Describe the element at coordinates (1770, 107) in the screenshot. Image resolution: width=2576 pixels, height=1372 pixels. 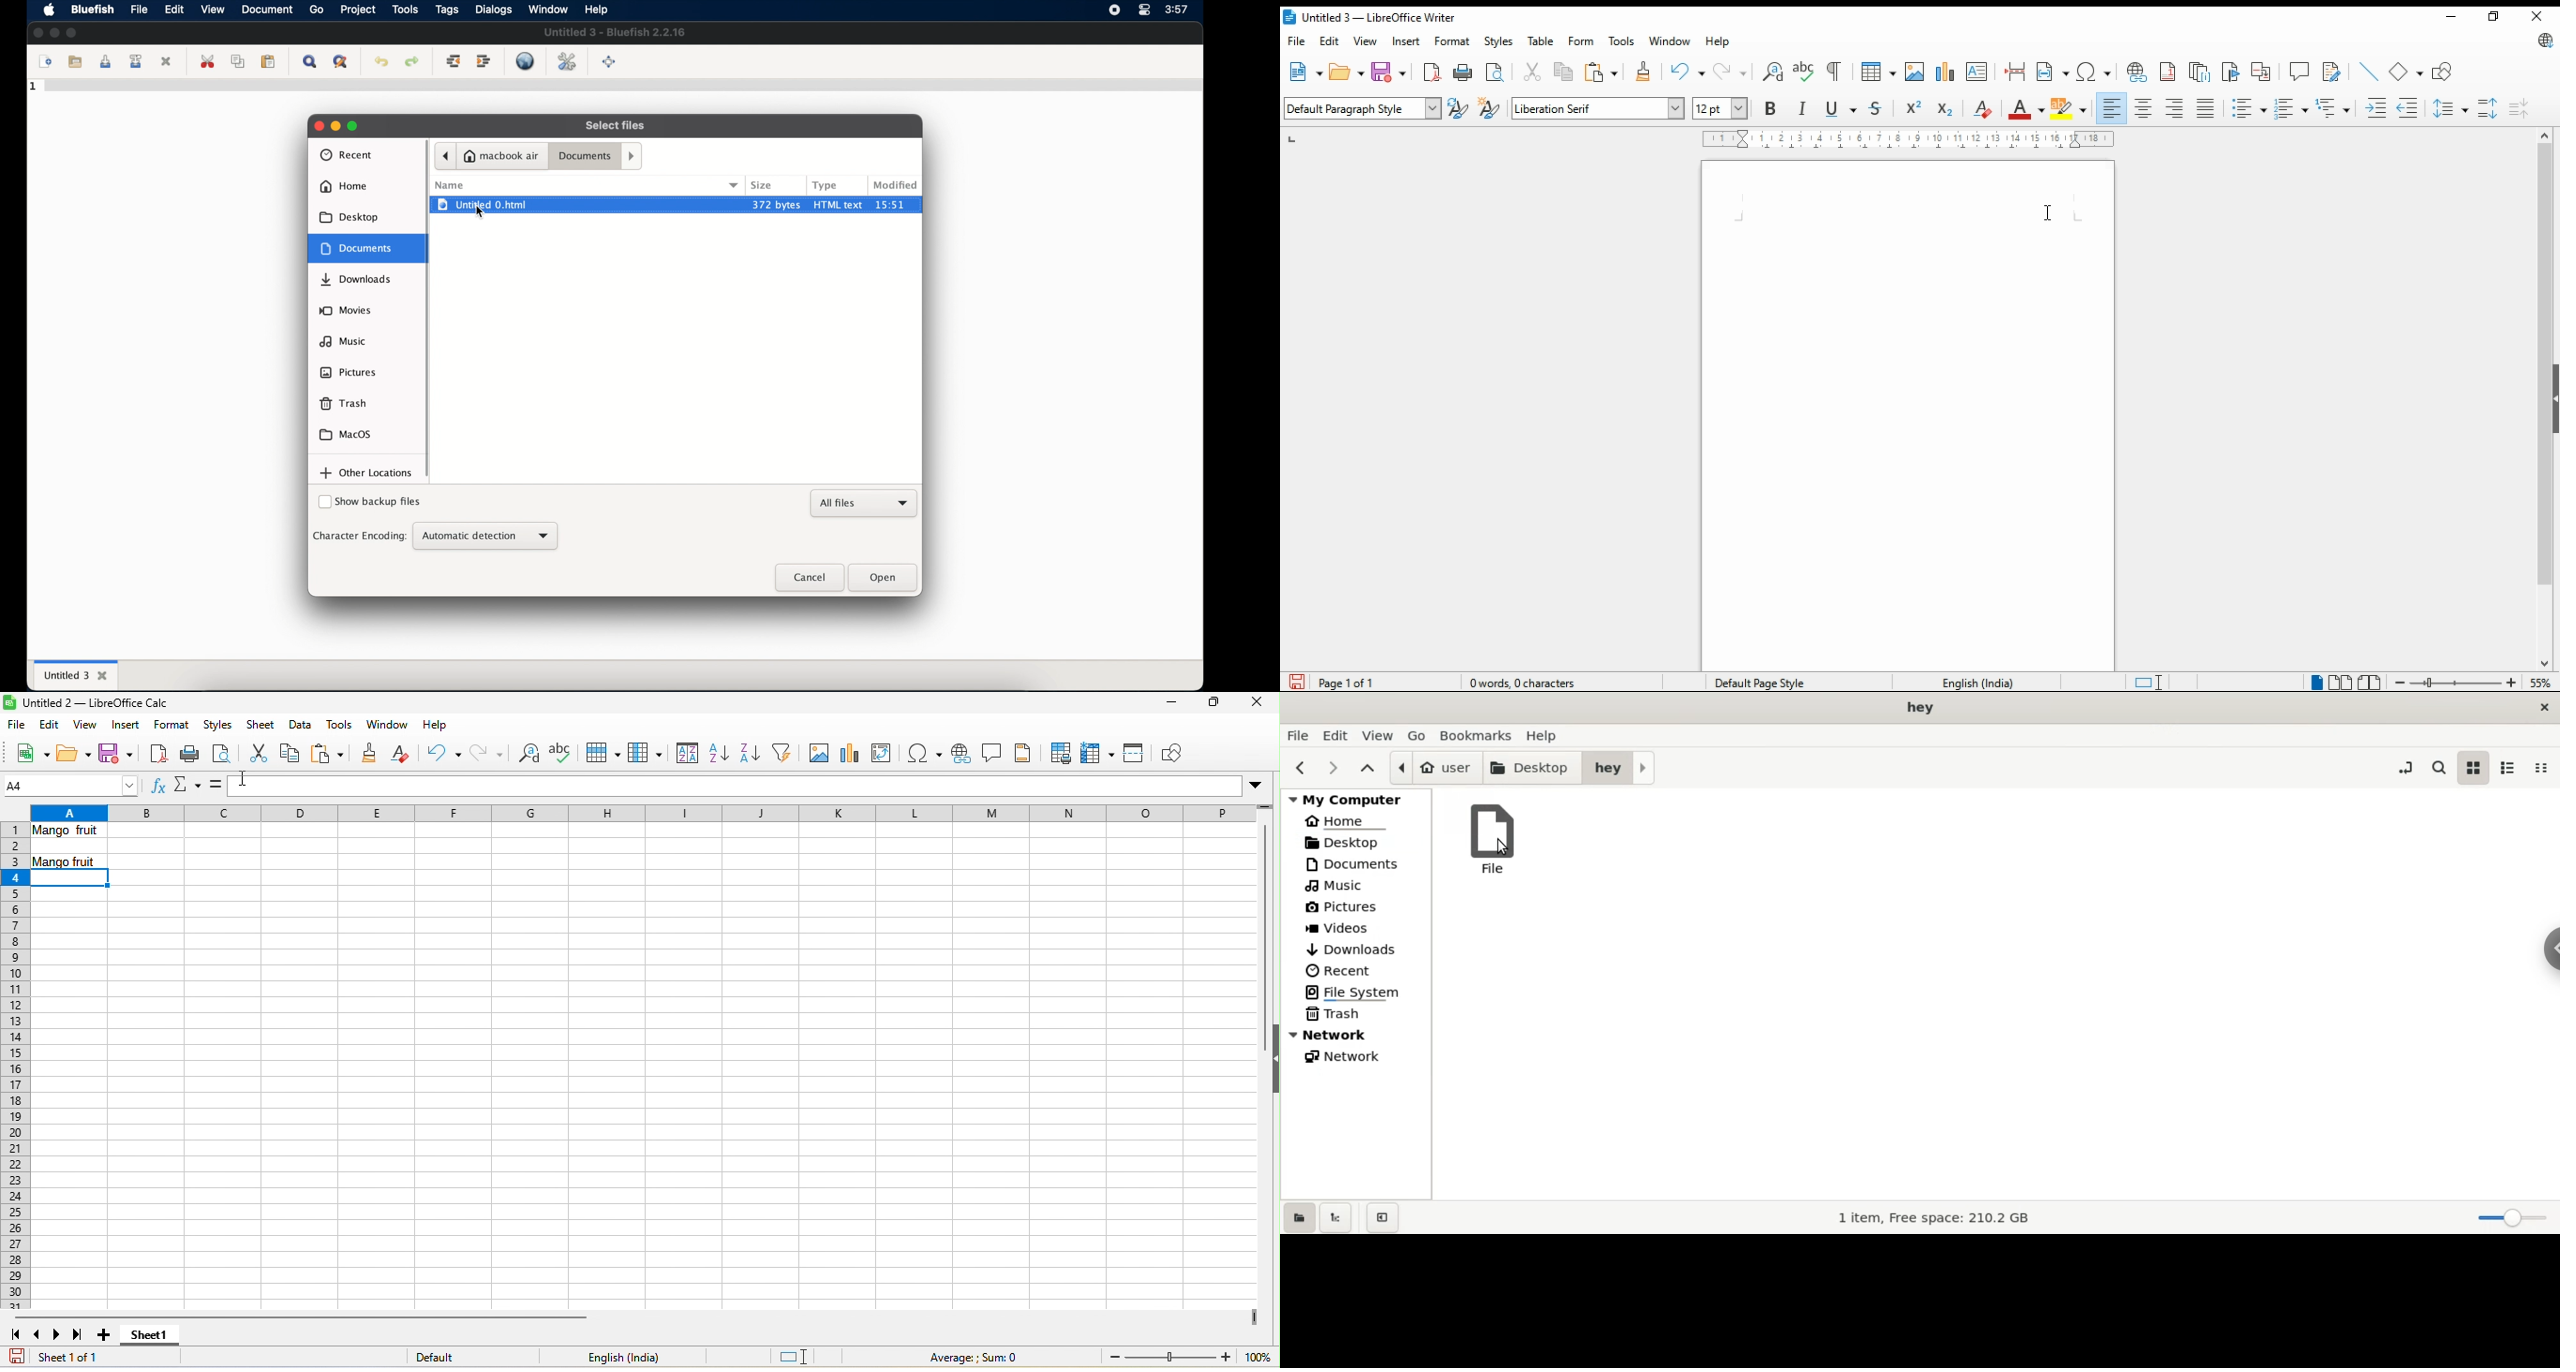
I see `bold` at that location.